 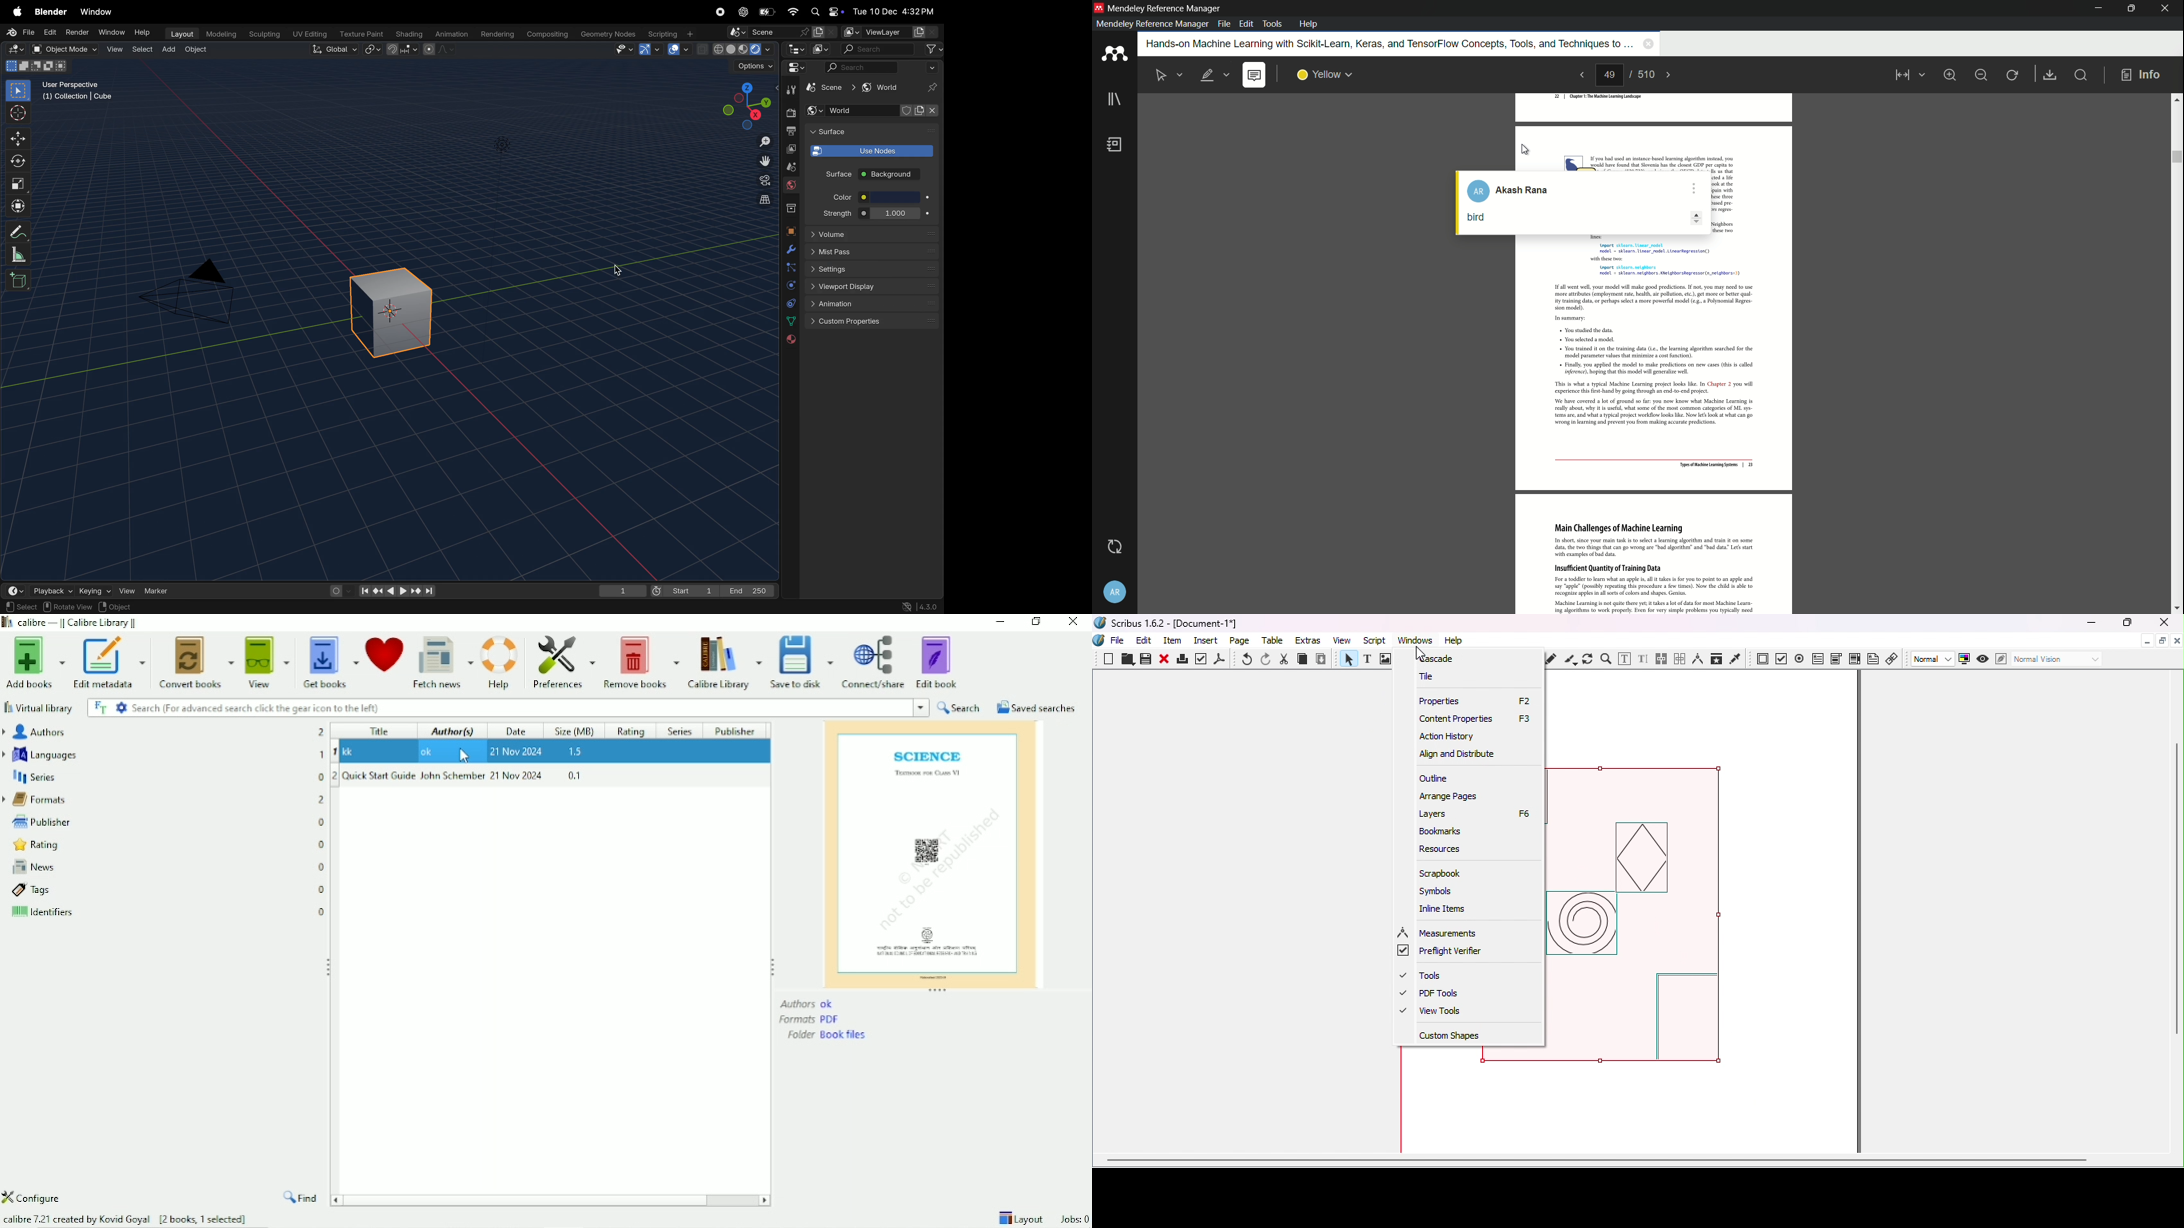 I want to click on Authors, so click(x=815, y=1003).